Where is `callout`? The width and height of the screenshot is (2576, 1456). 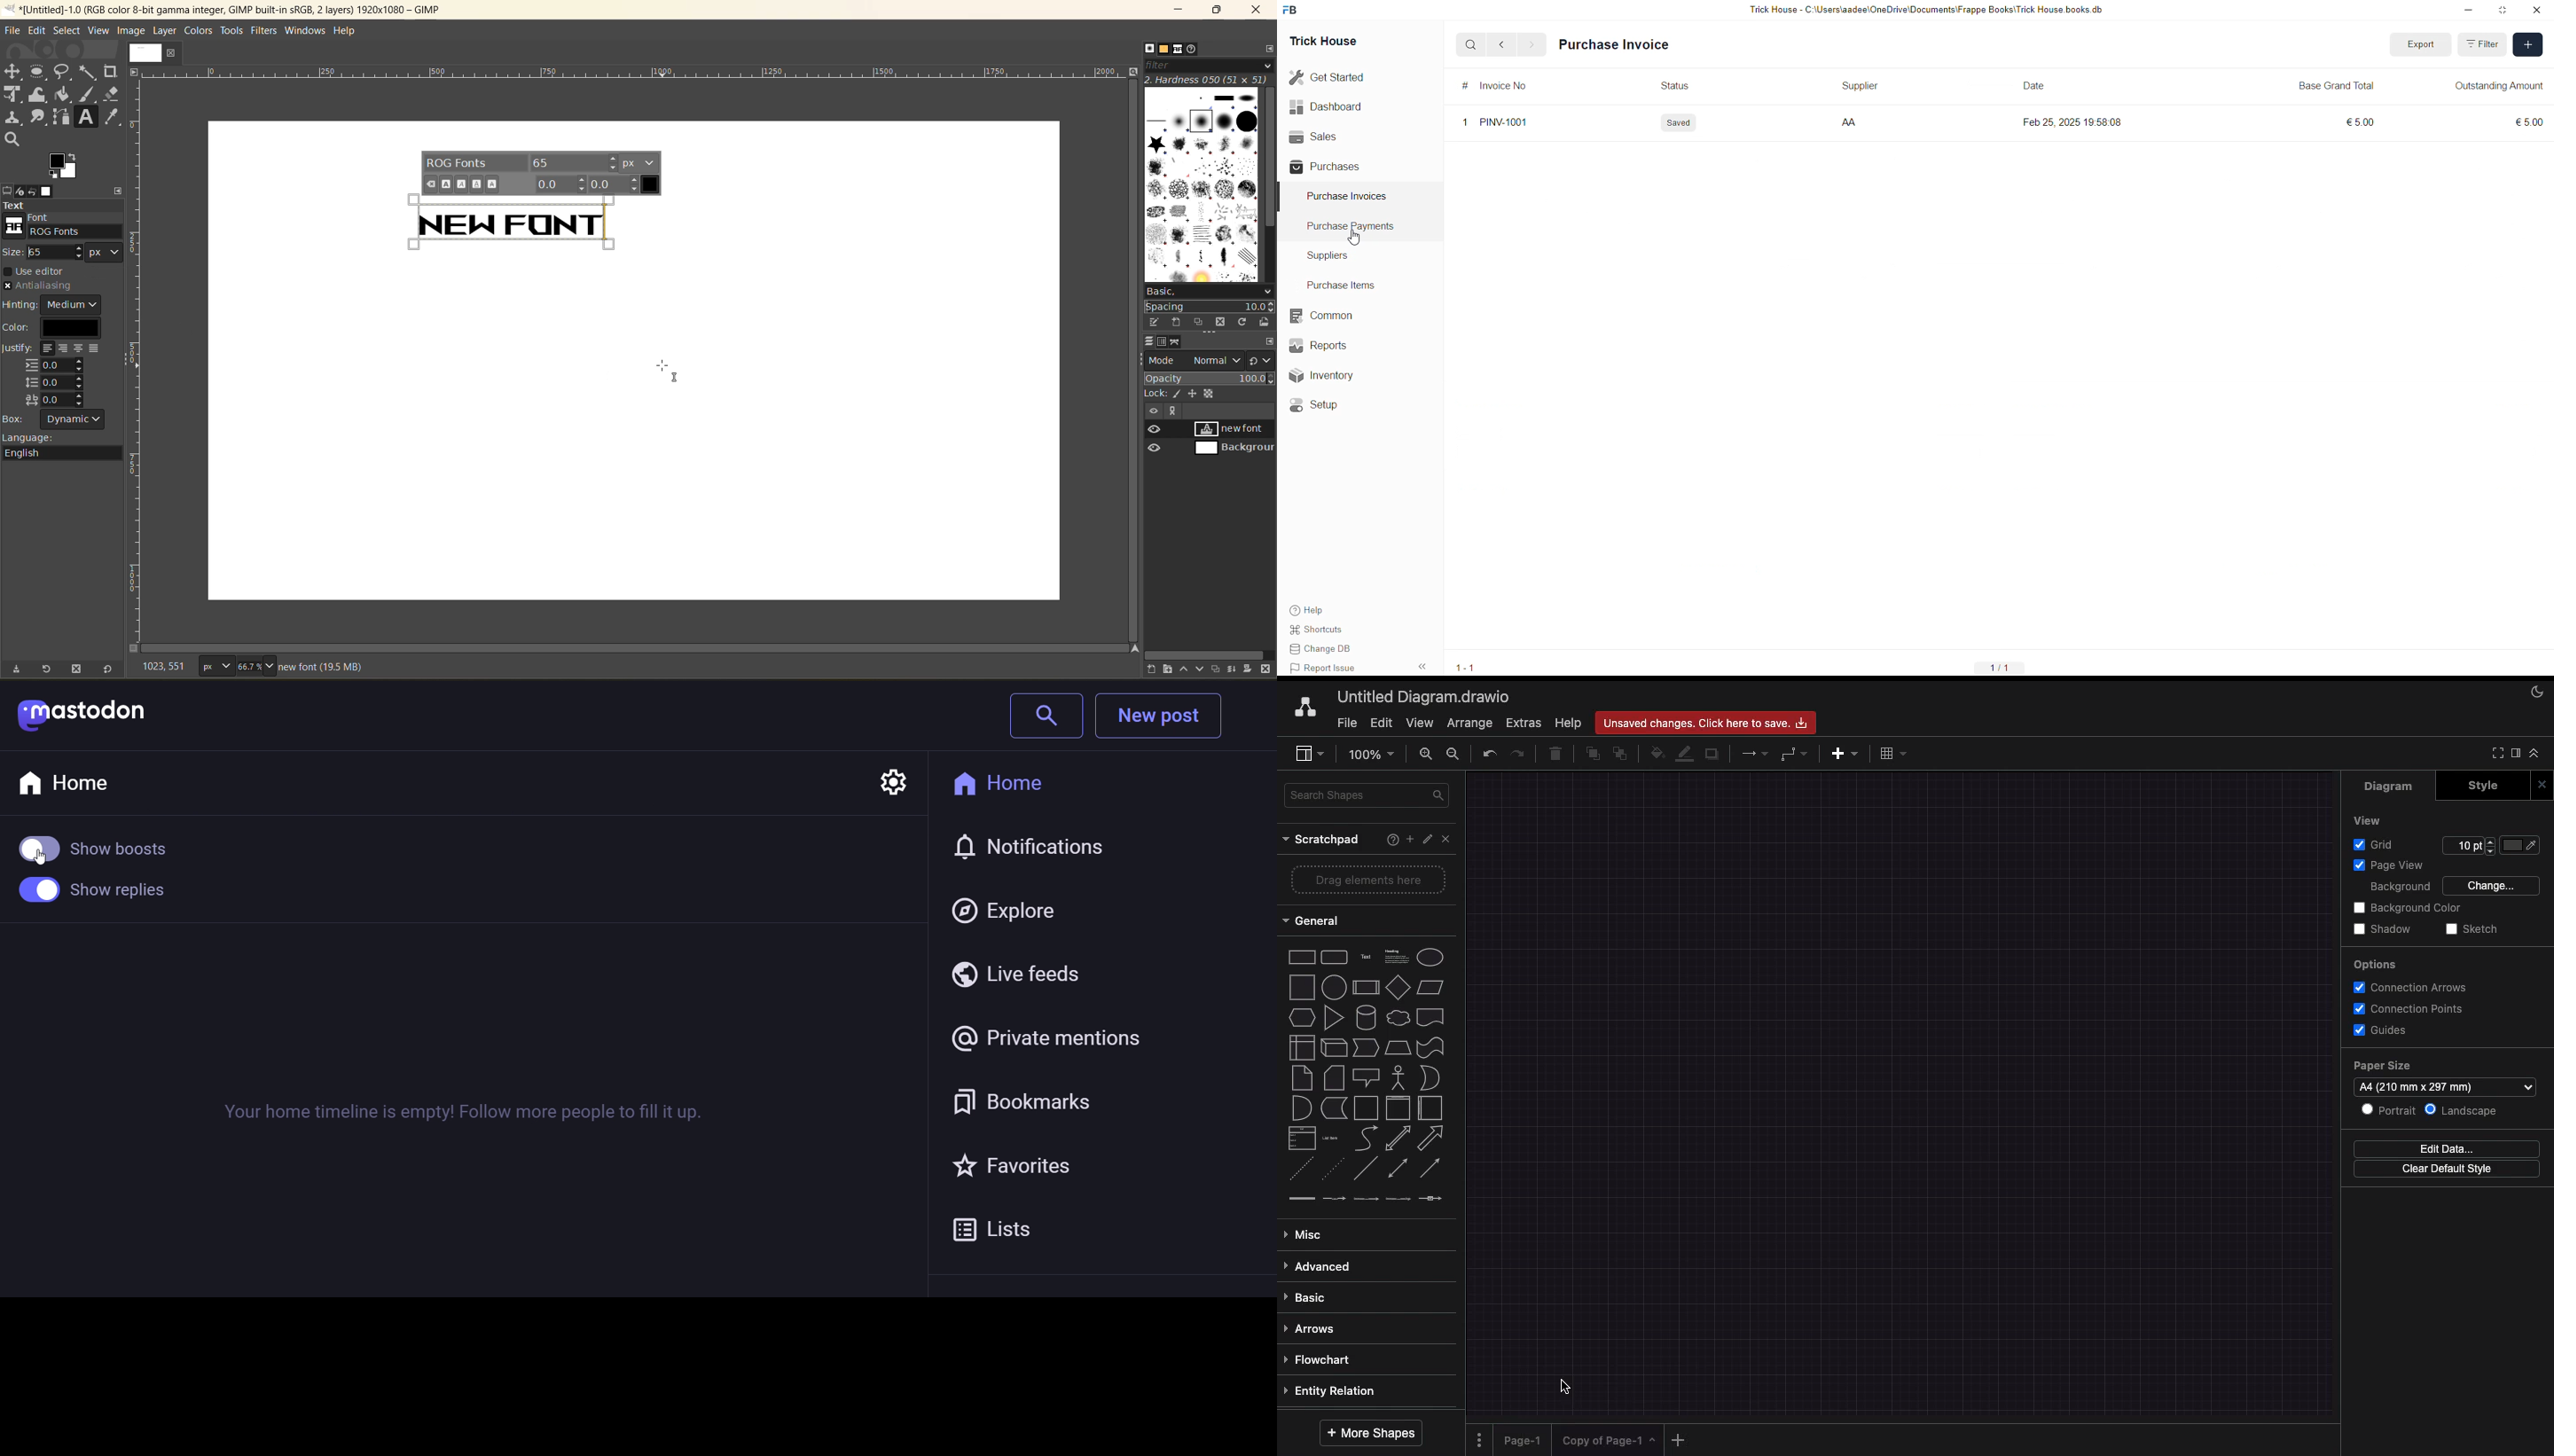
callout is located at coordinates (1367, 1077).